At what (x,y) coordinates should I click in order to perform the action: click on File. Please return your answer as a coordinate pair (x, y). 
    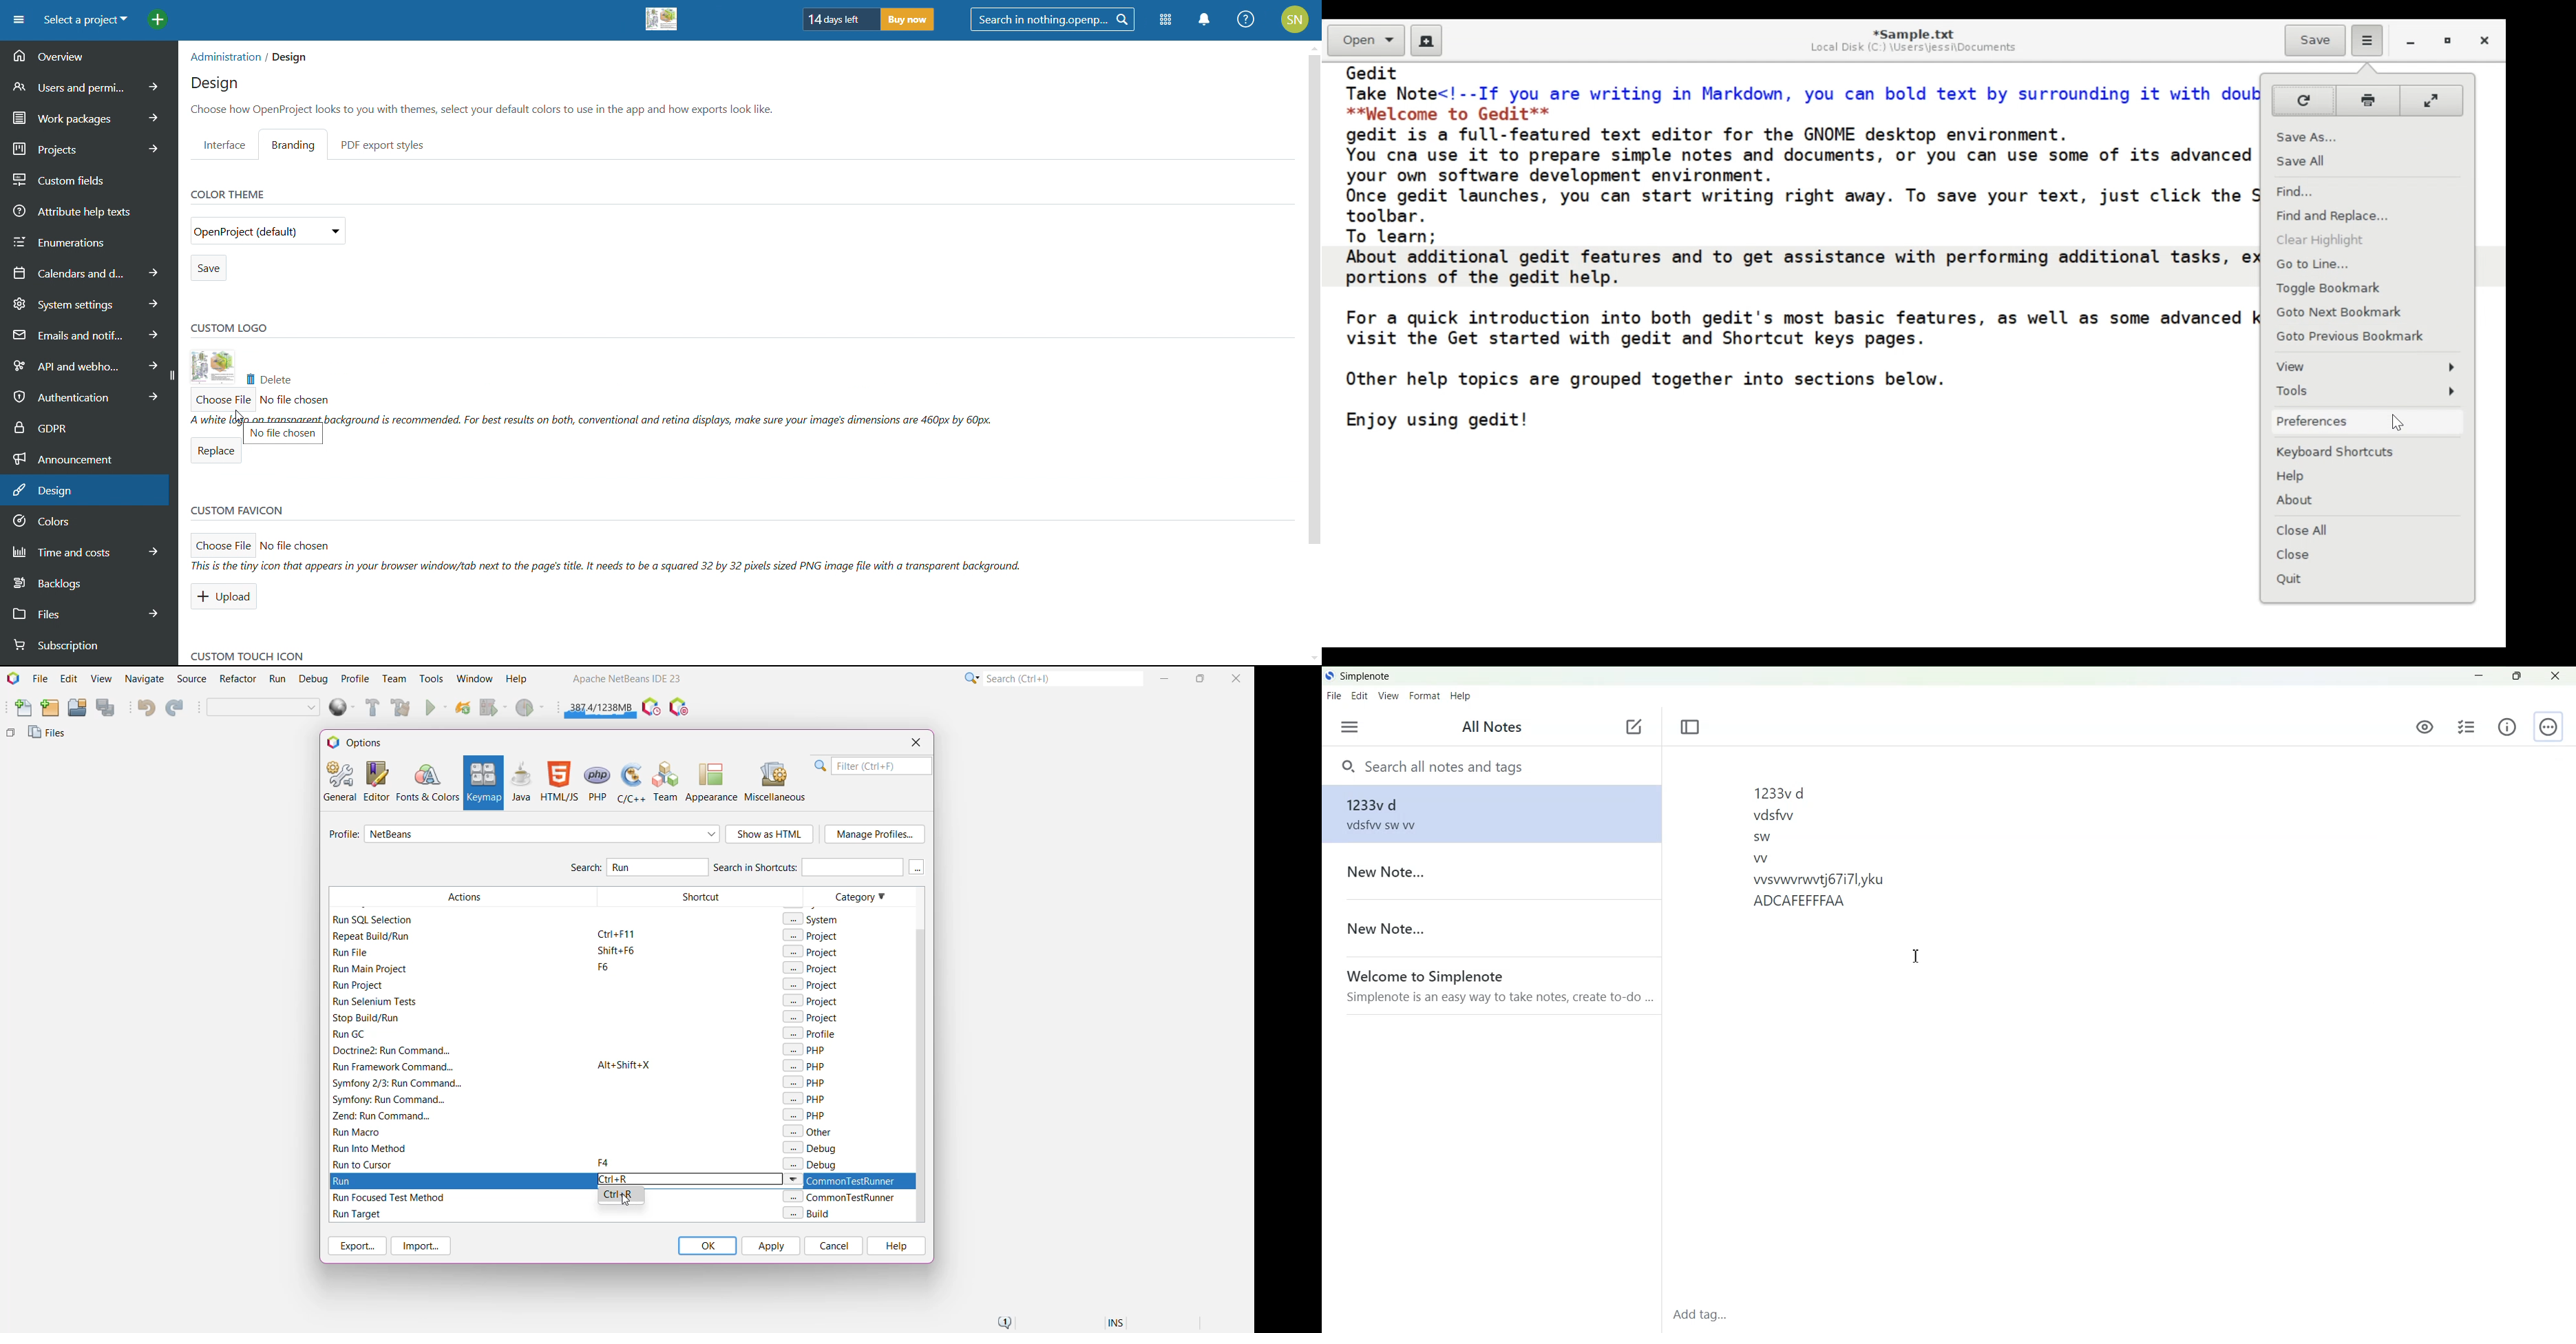
    Looking at the image, I should click on (40, 679).